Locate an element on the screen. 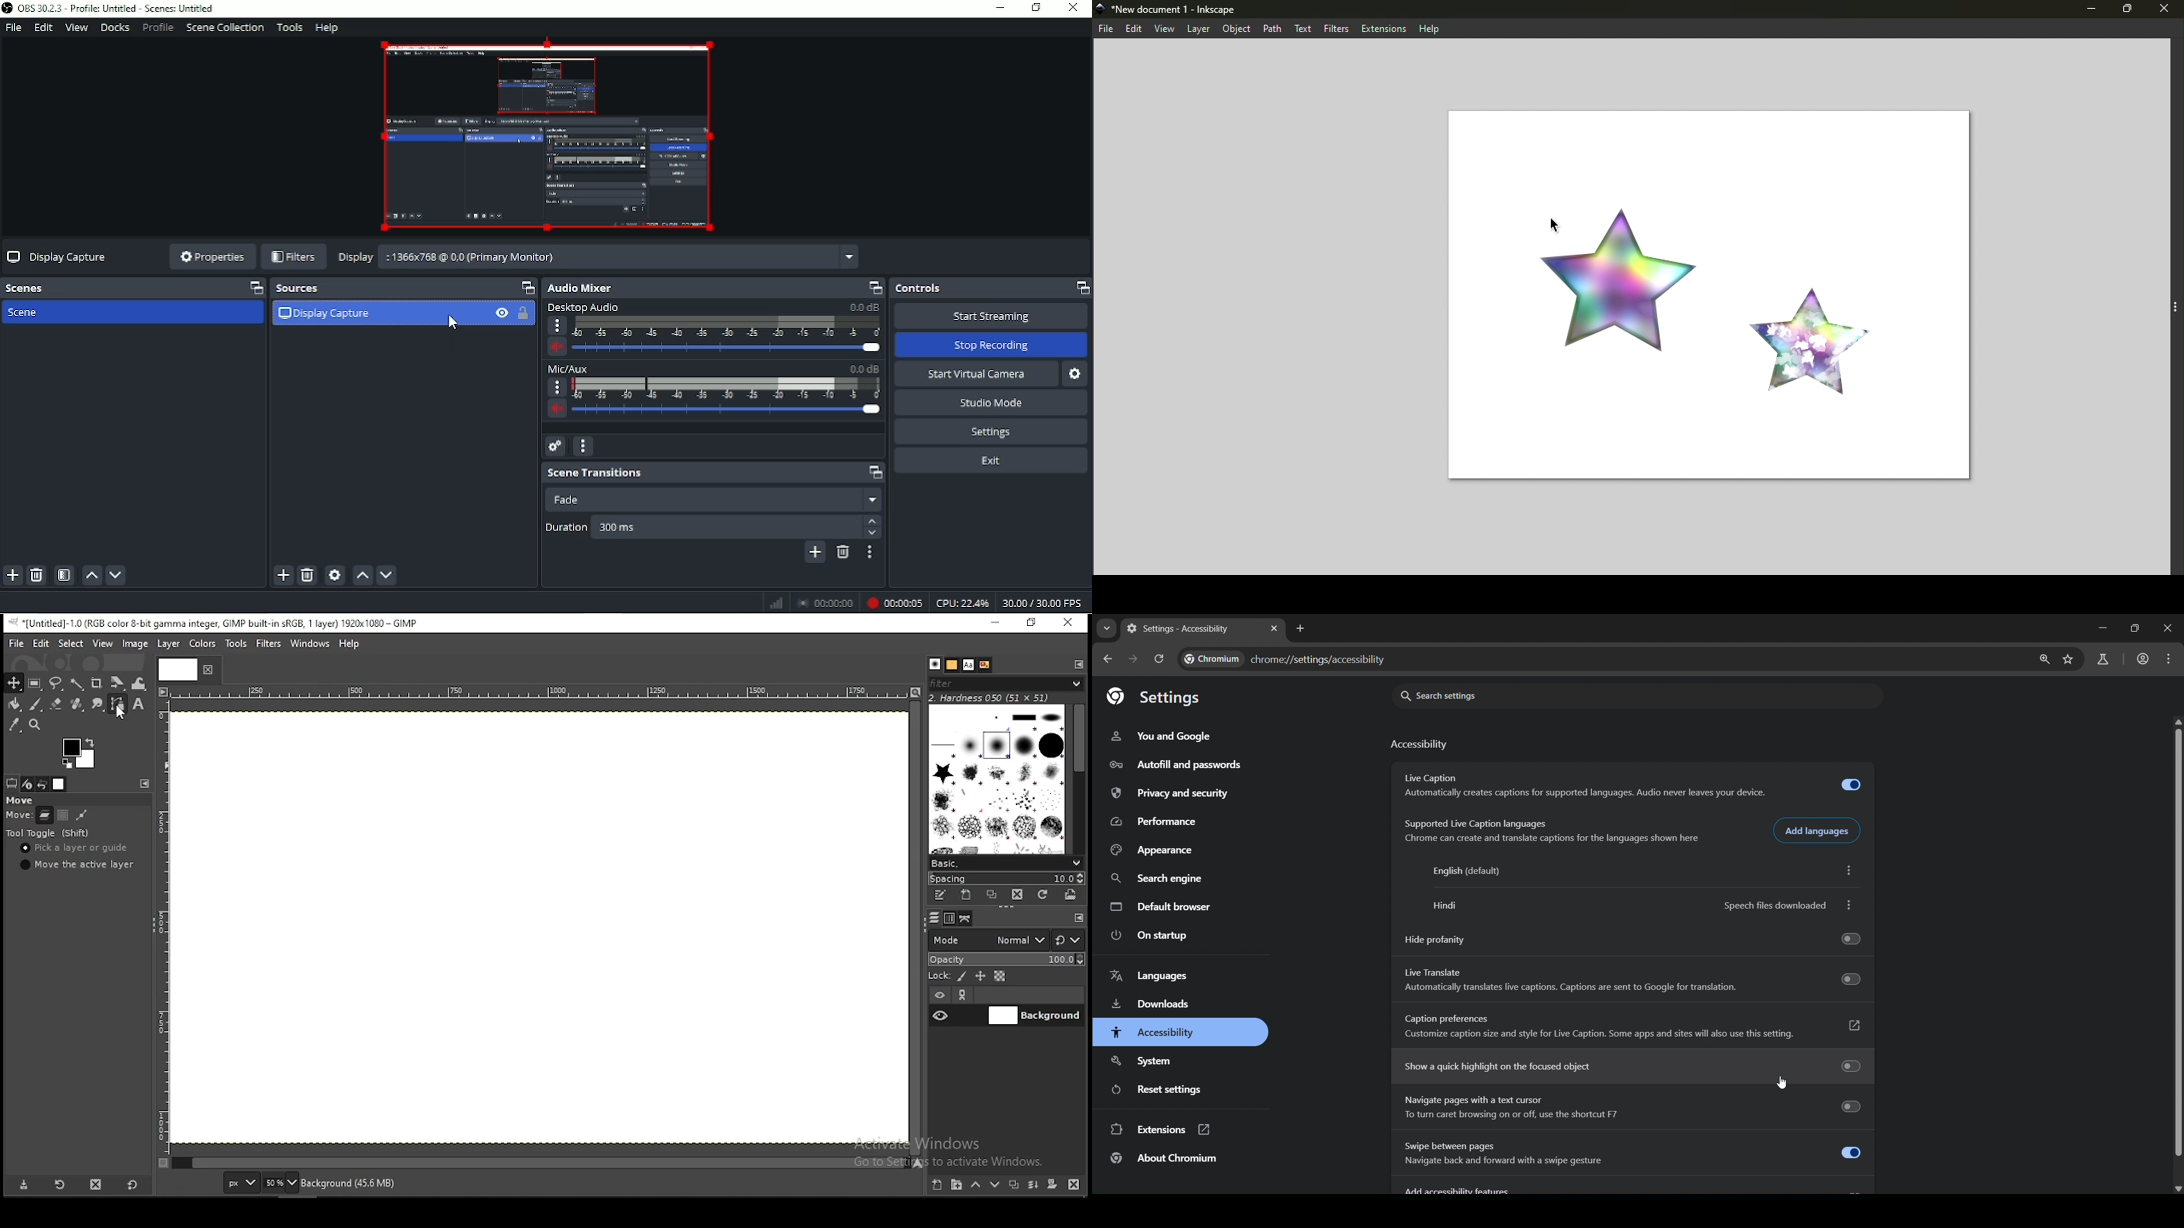 The height and width of the screenshot is (1232, 2184). Help is located at coordinates (327, 27).